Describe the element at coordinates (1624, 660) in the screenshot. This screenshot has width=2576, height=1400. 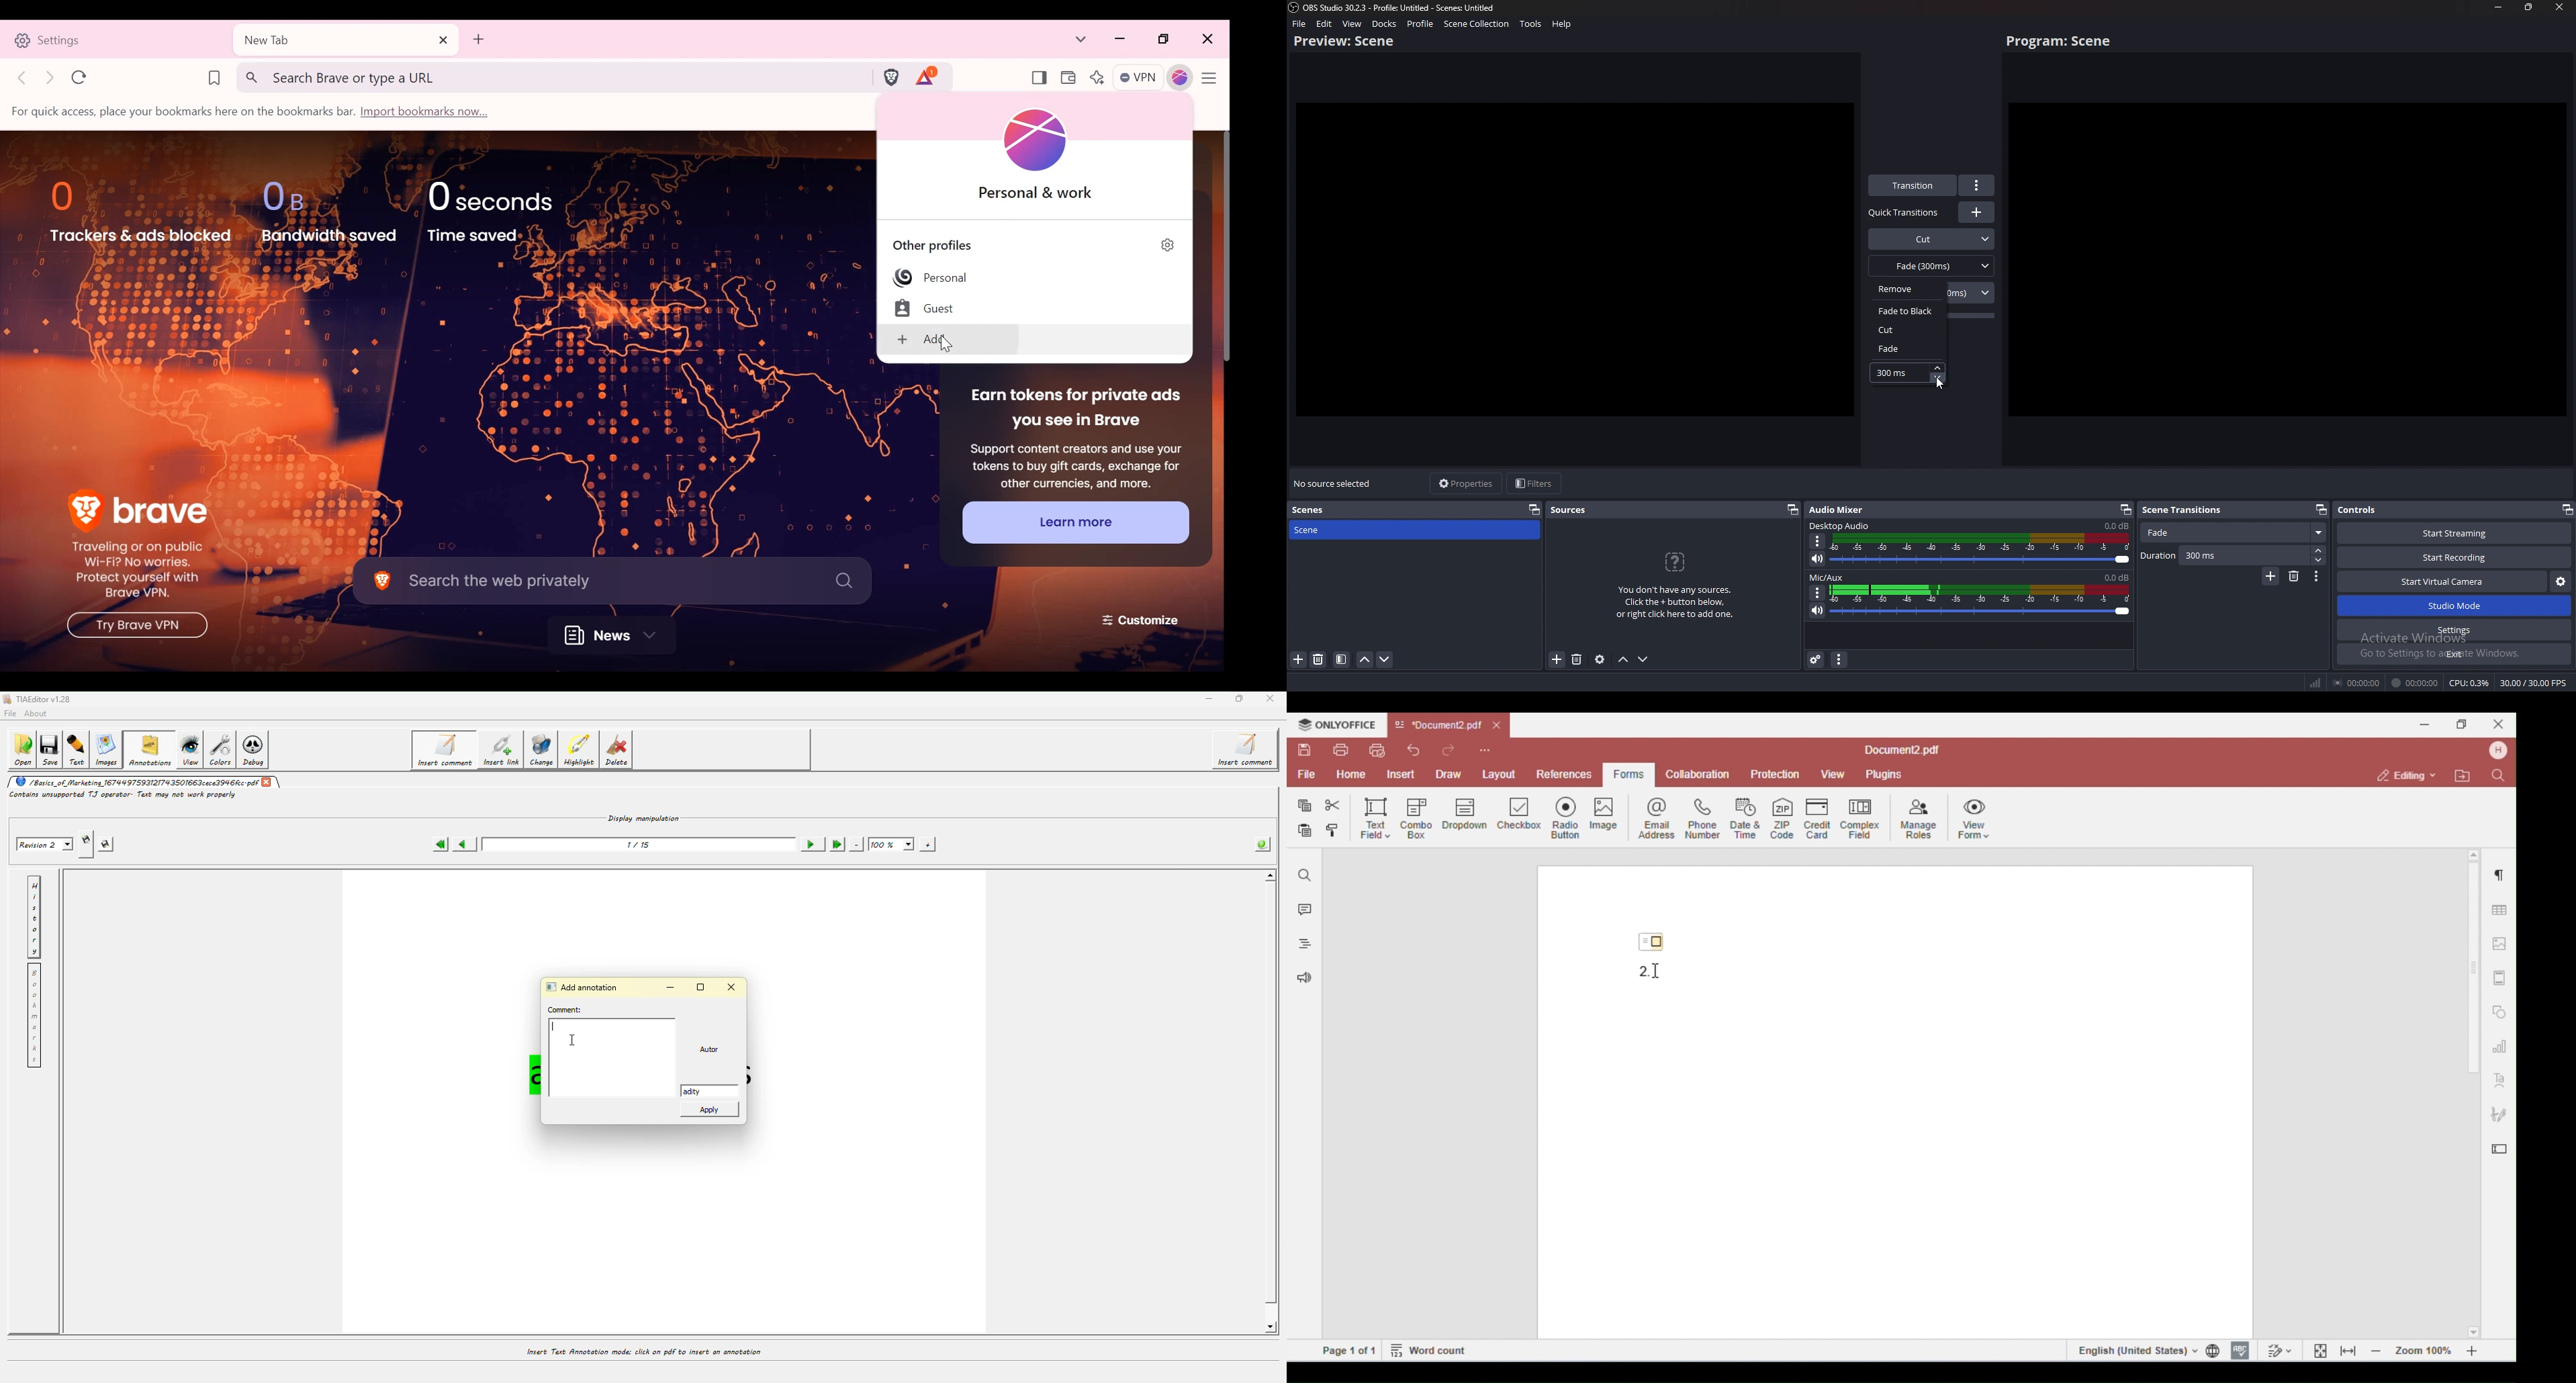
I see `Move sources up` at that location.